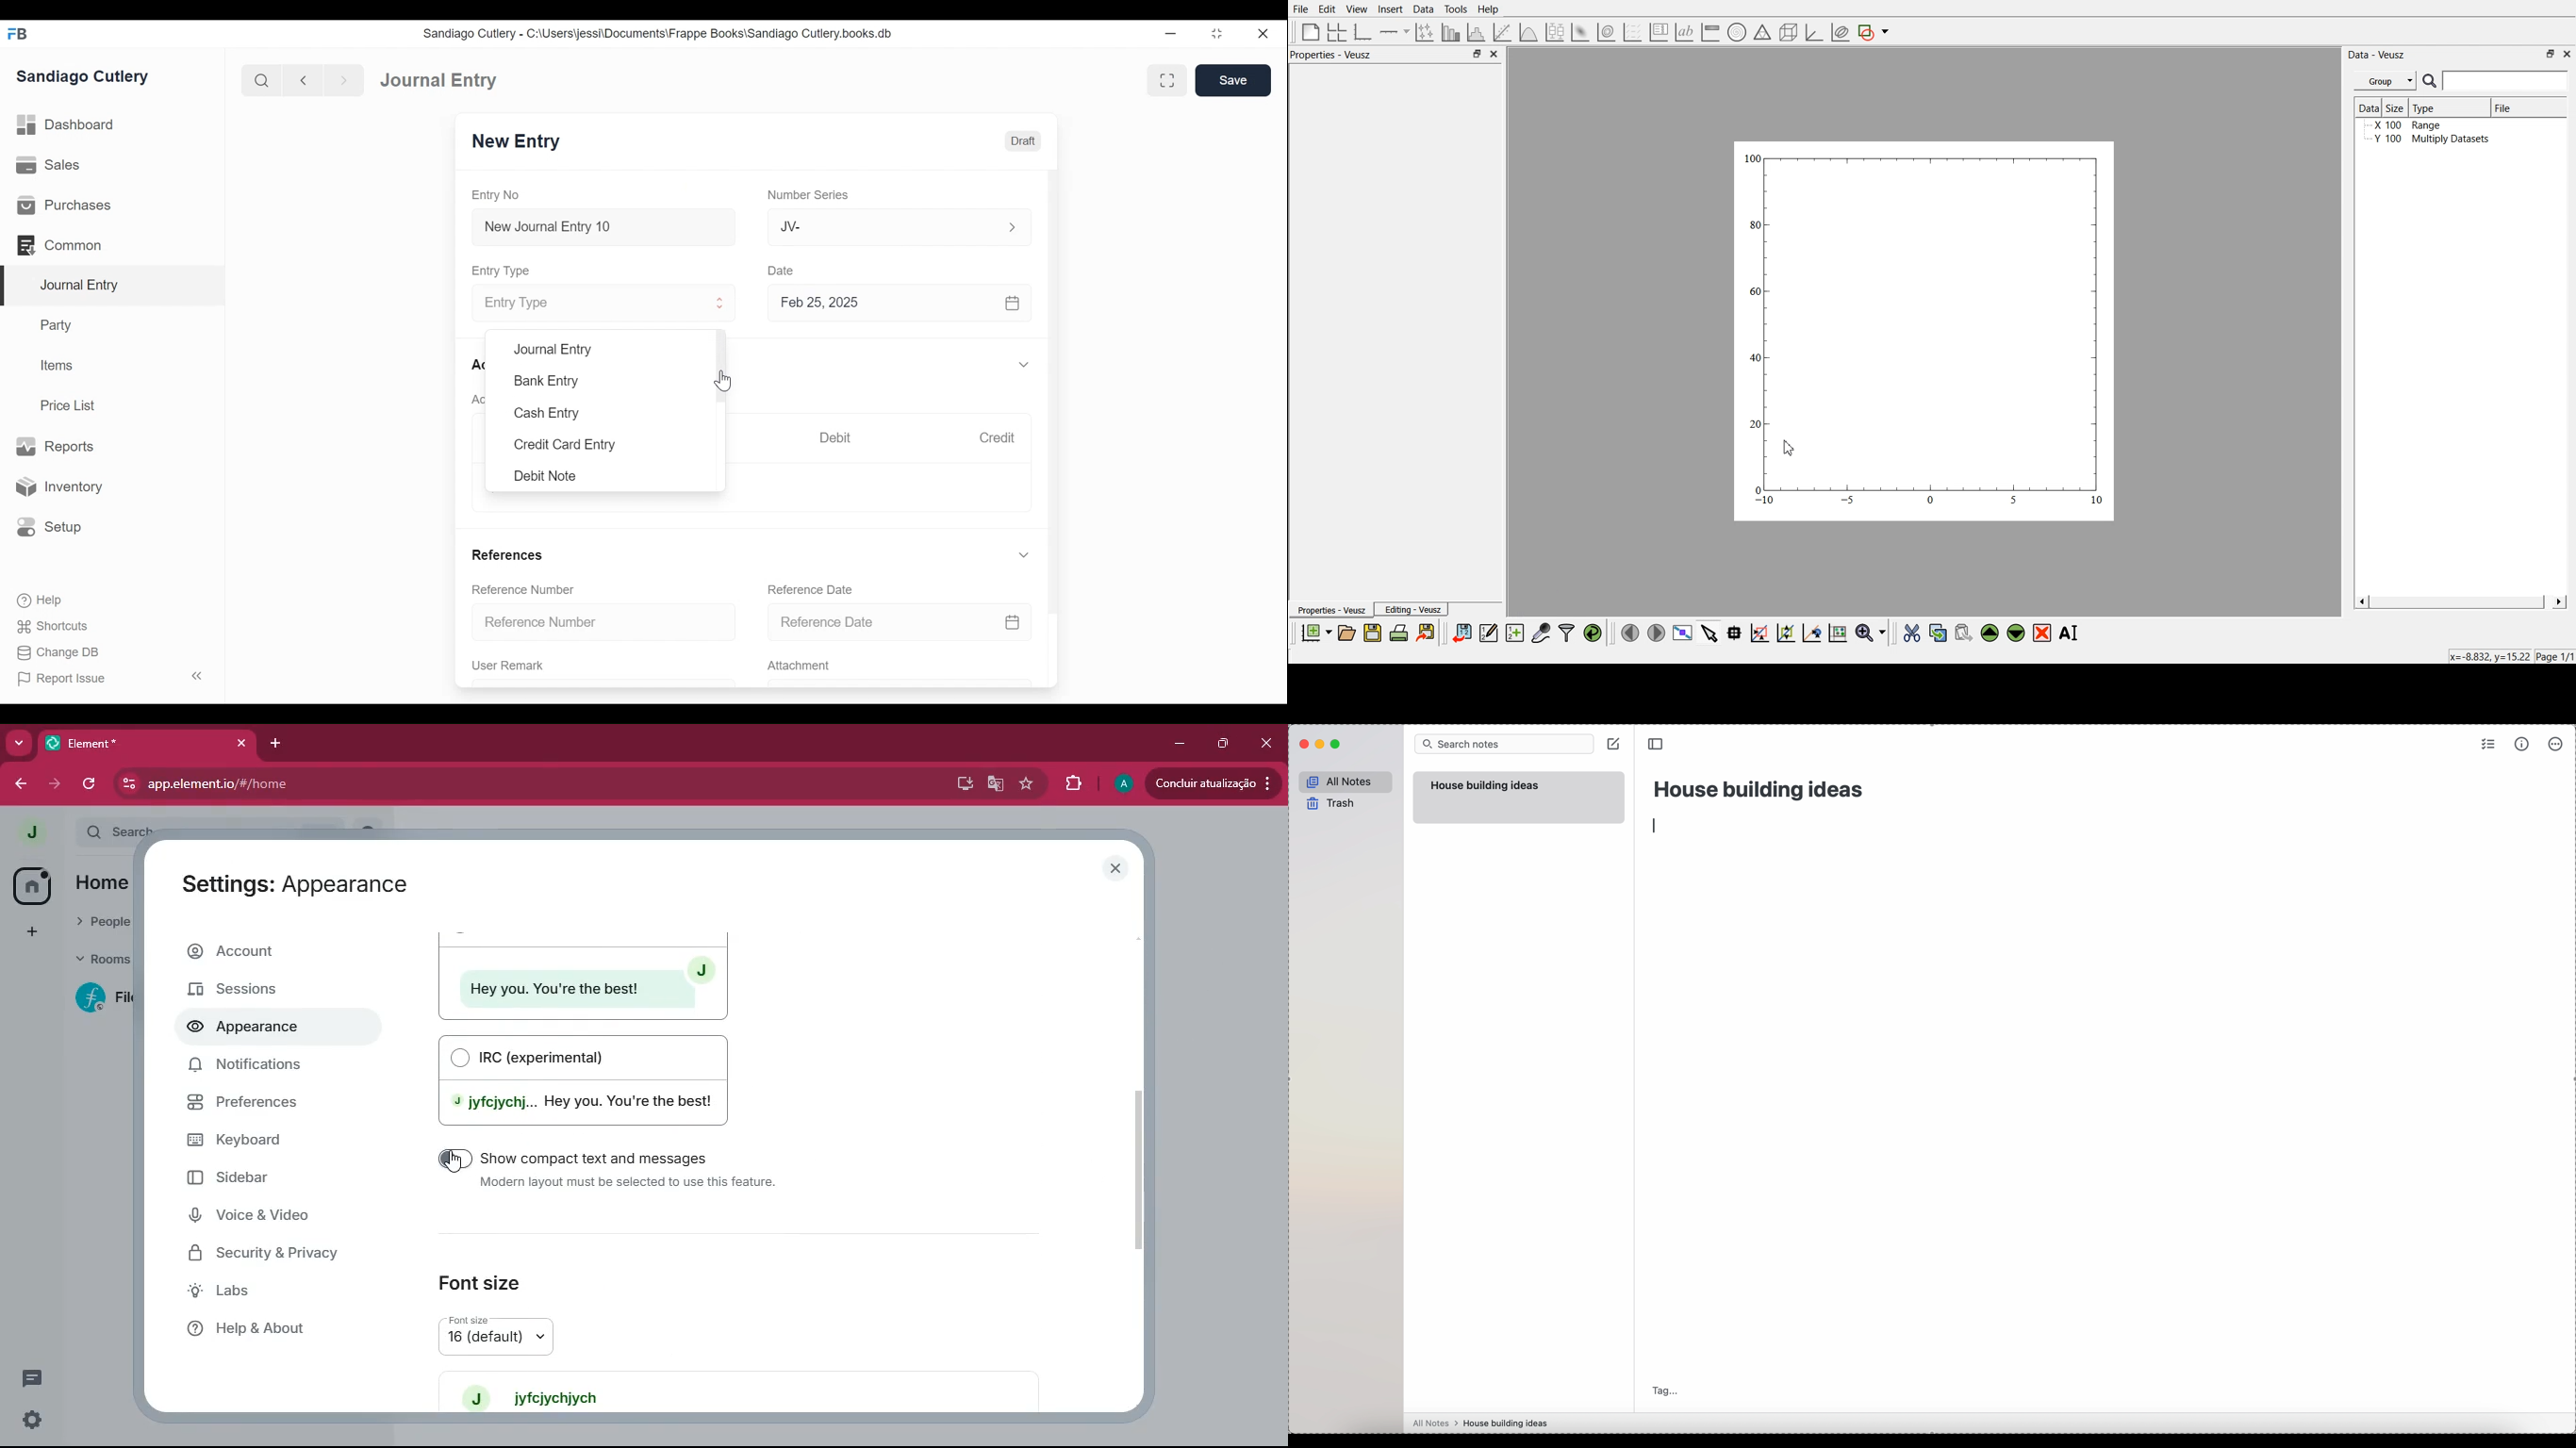  What do you see at coordinates (2556, 657) in the screenshot?
I see `Page 1/1` at bounding box center [2556, 657].